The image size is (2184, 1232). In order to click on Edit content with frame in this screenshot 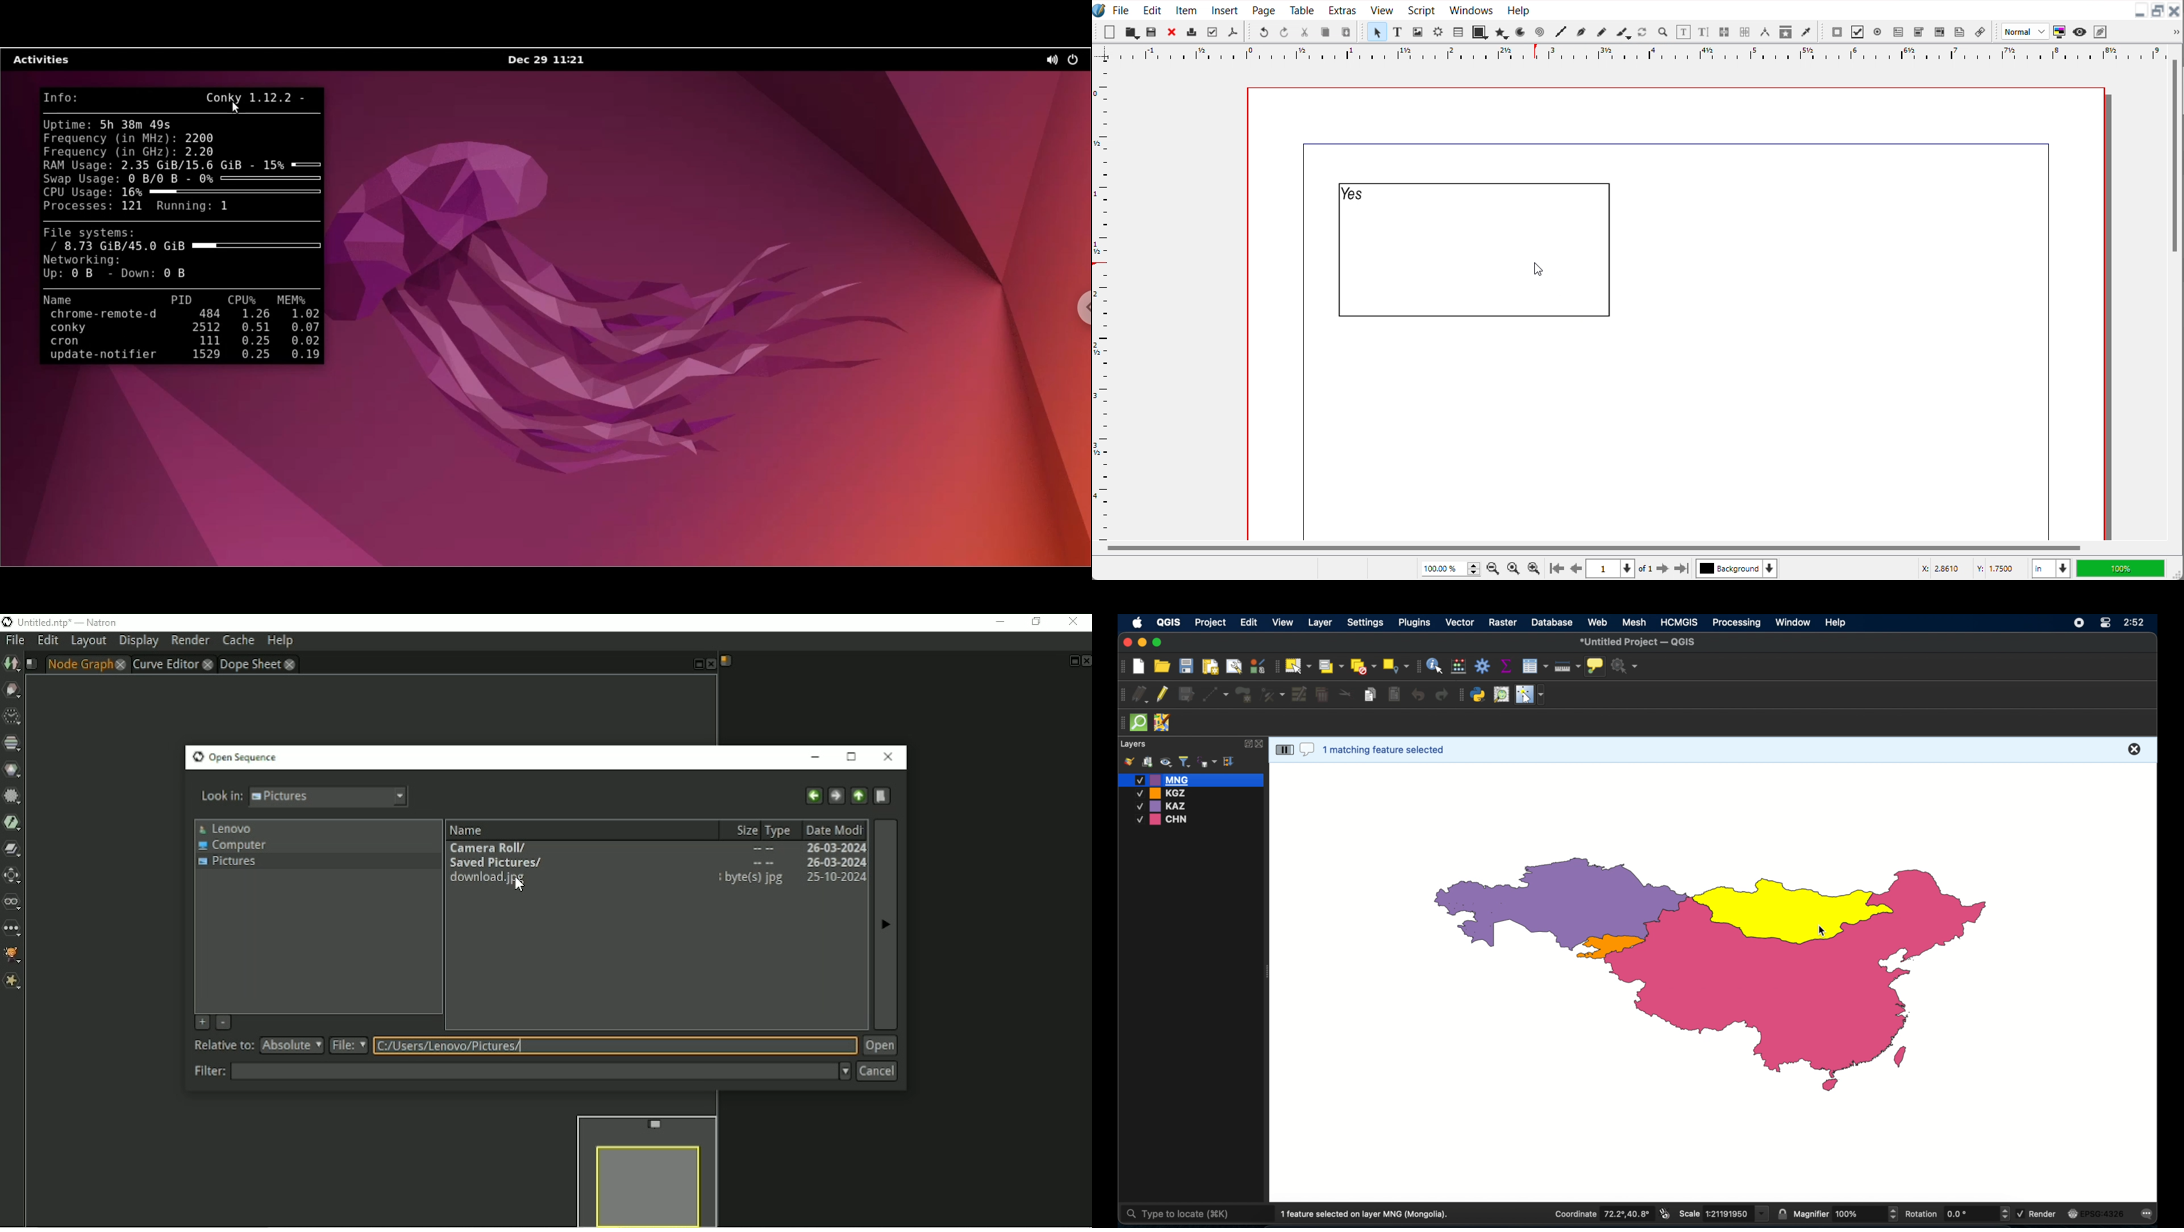, I will do `click(1684, 32)`.